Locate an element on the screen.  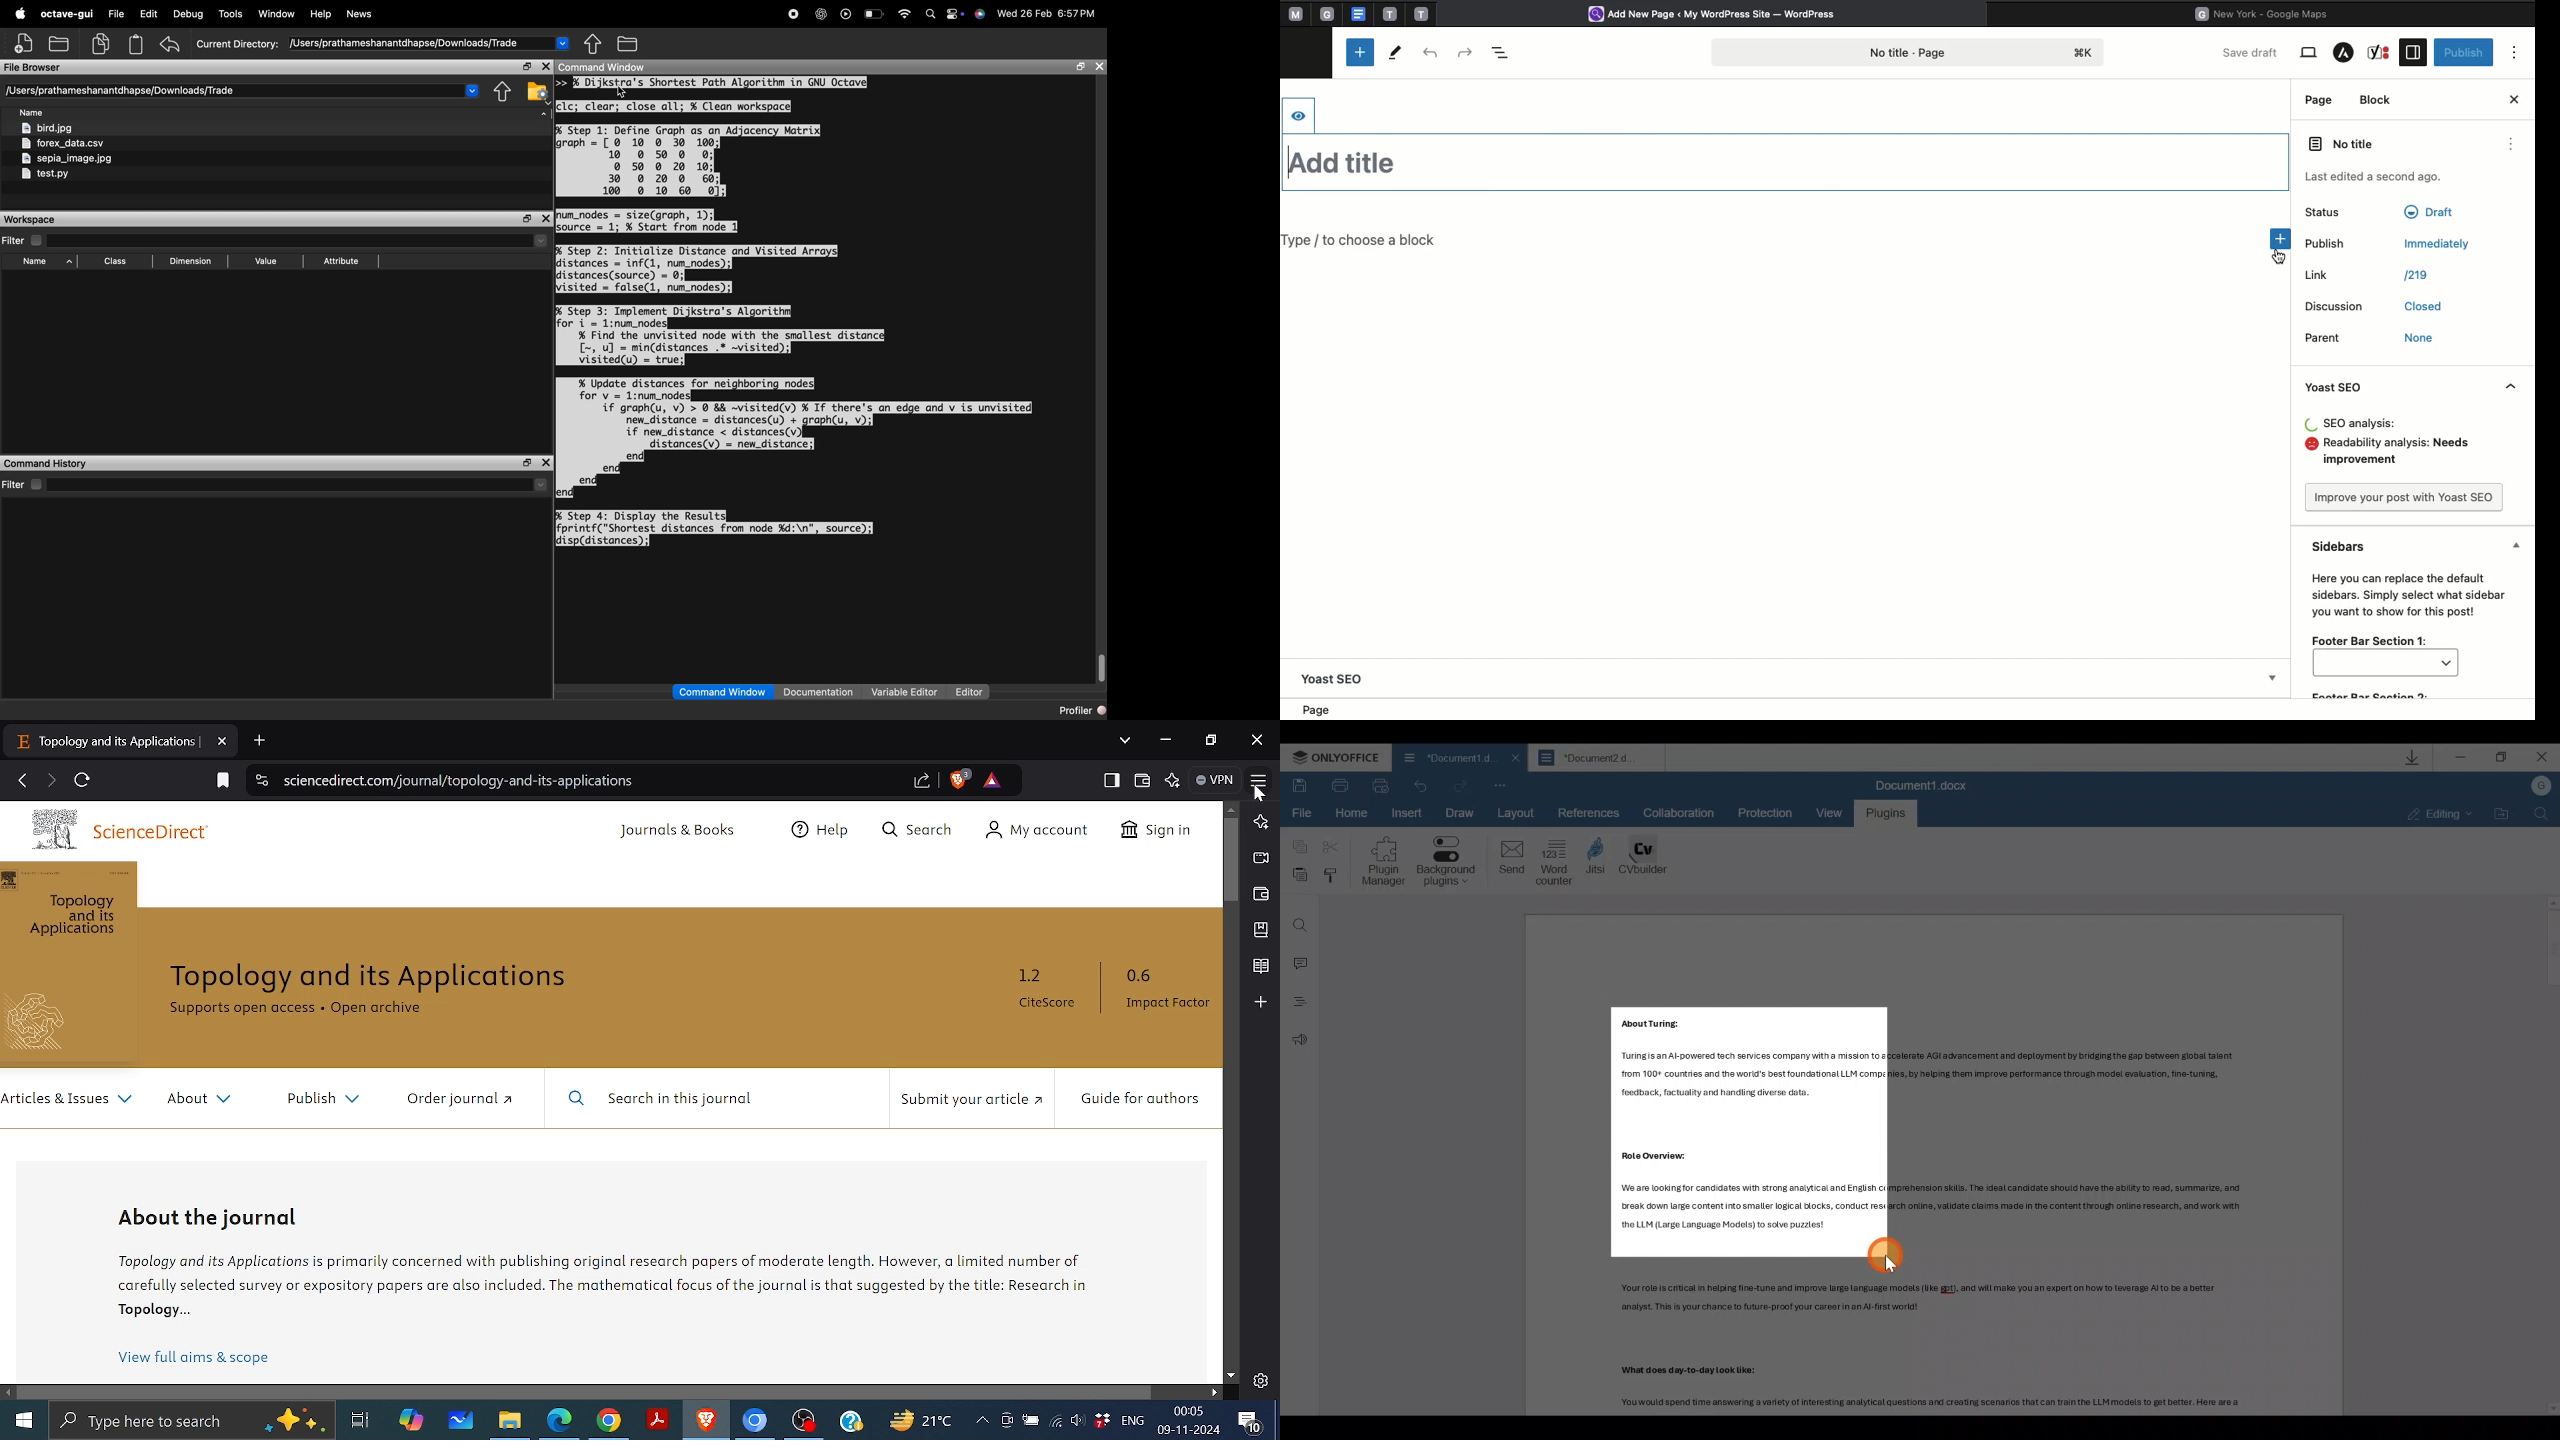
Plugins is located at coordinates (1886, 813).